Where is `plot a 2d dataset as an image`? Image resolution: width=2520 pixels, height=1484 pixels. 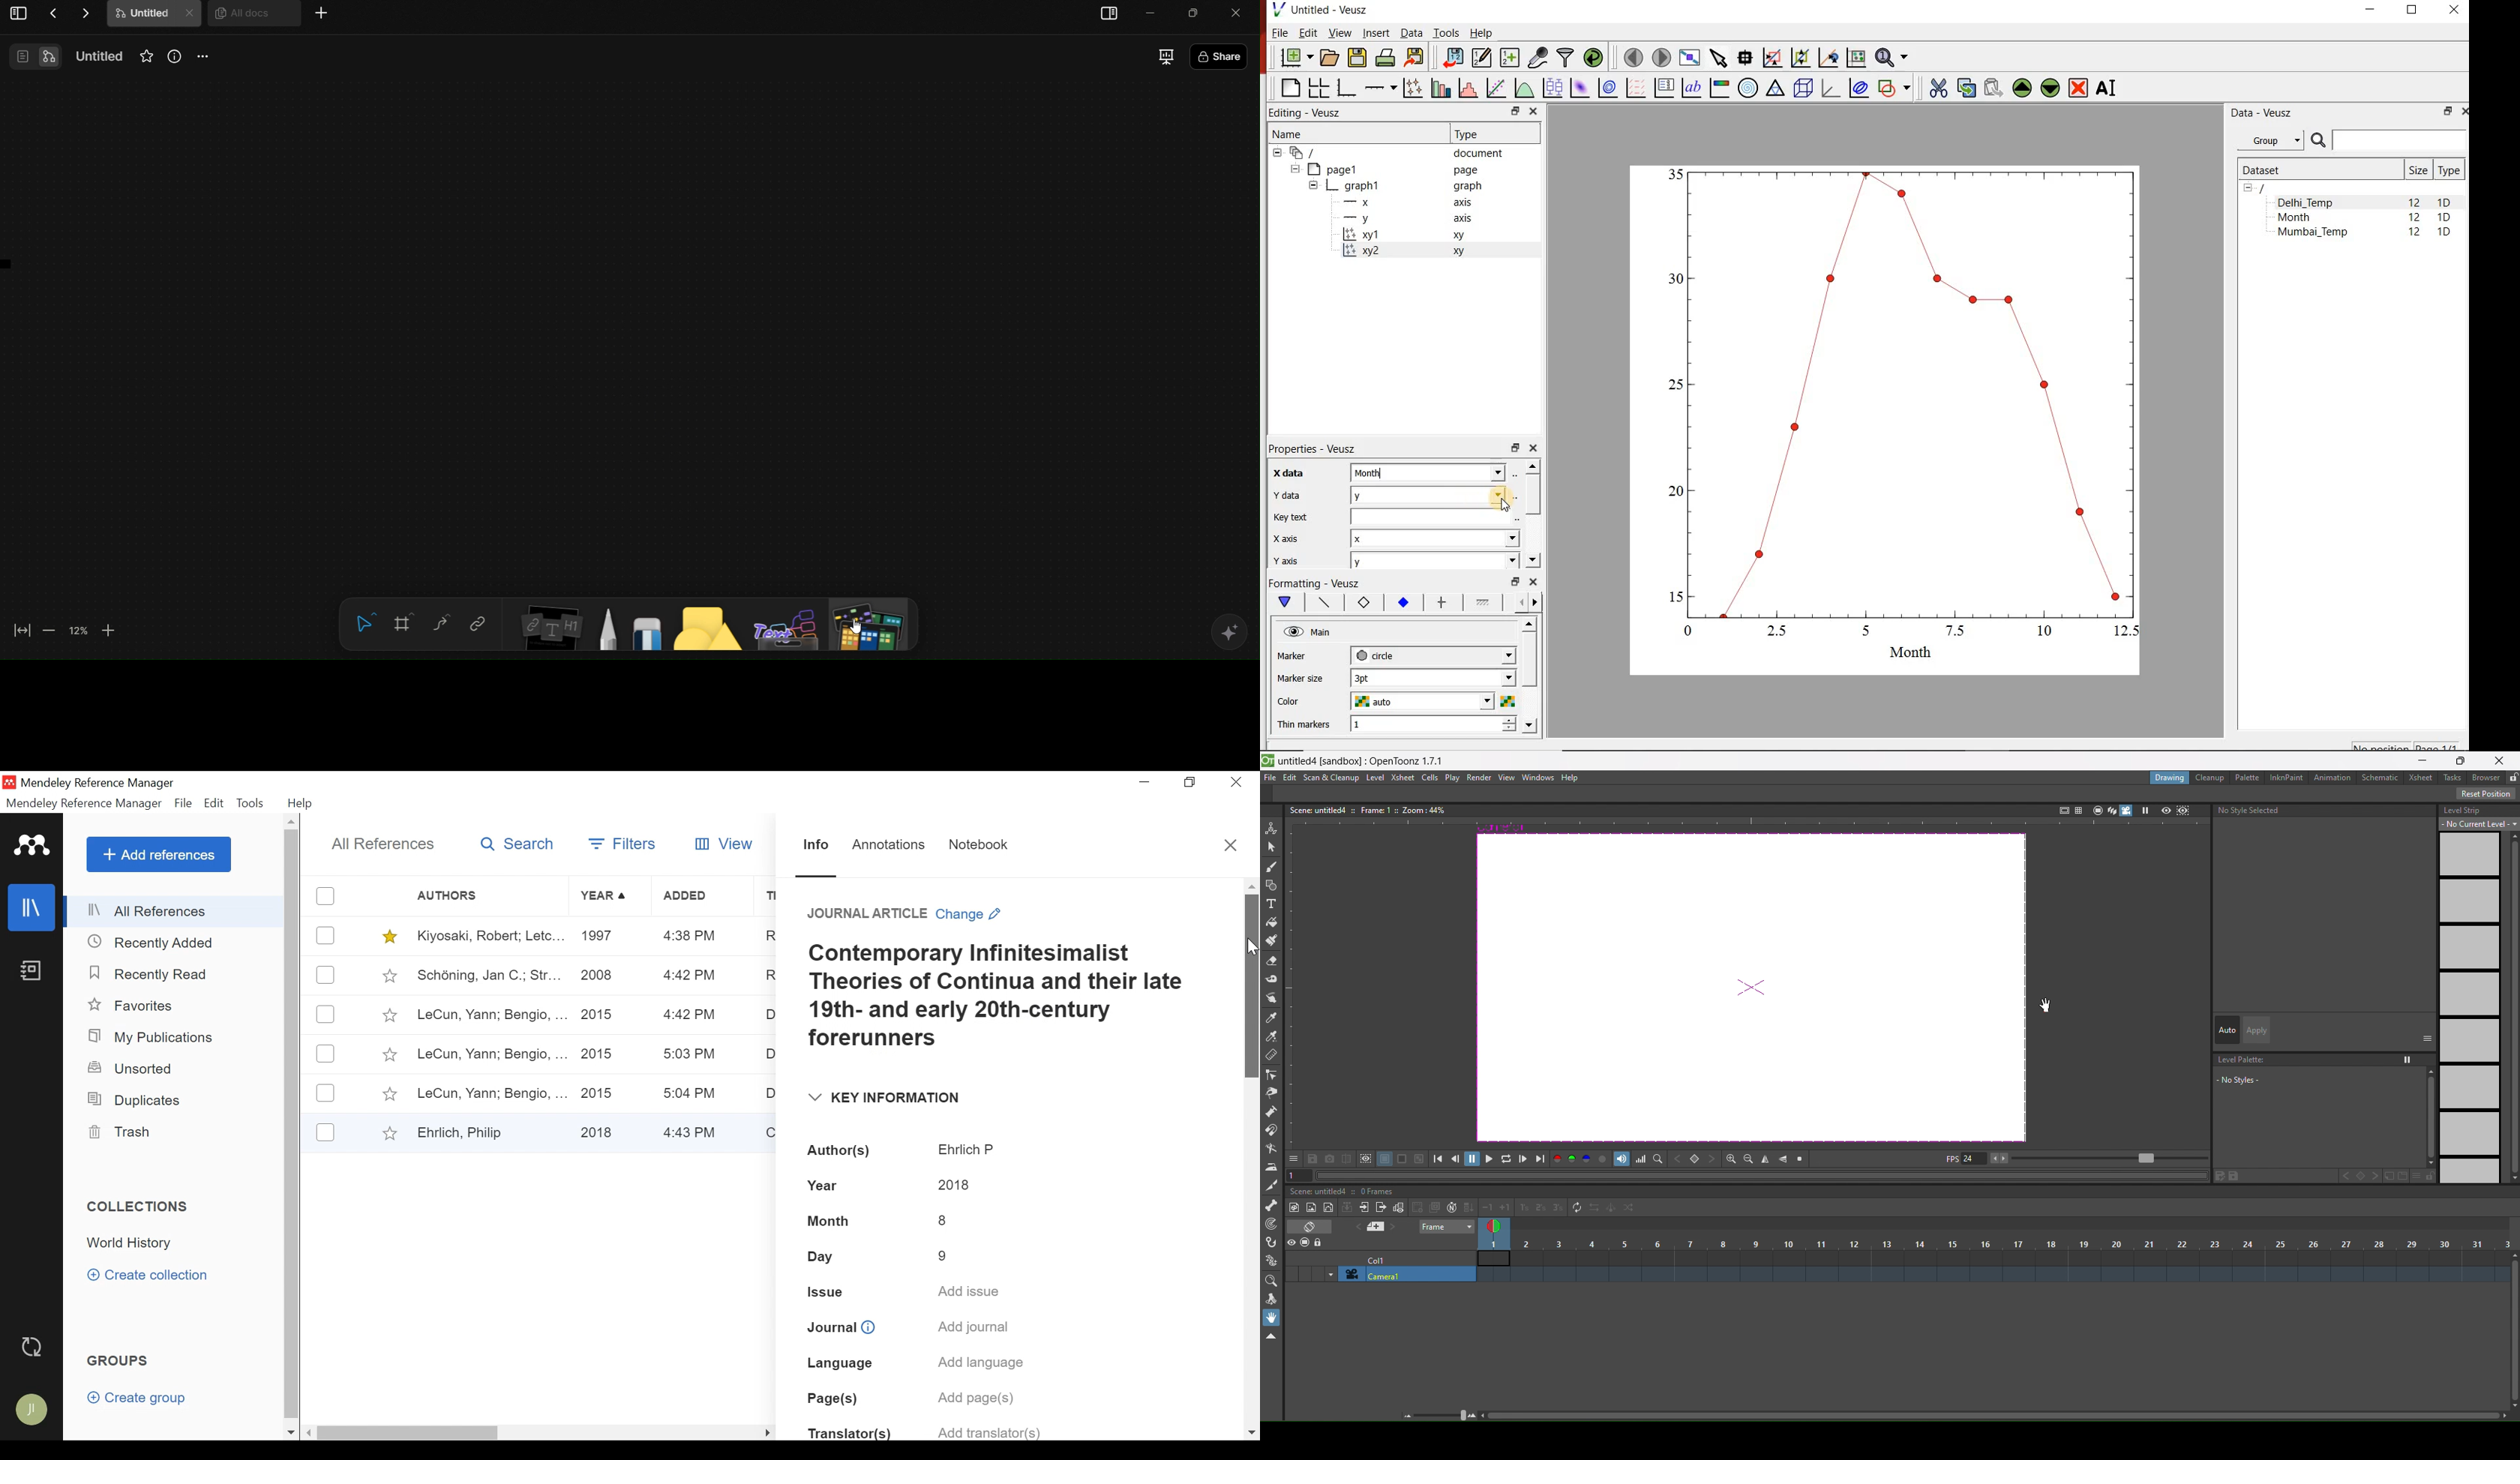 plot a 2d dataset as an image is located at coordinates (1581, 88).